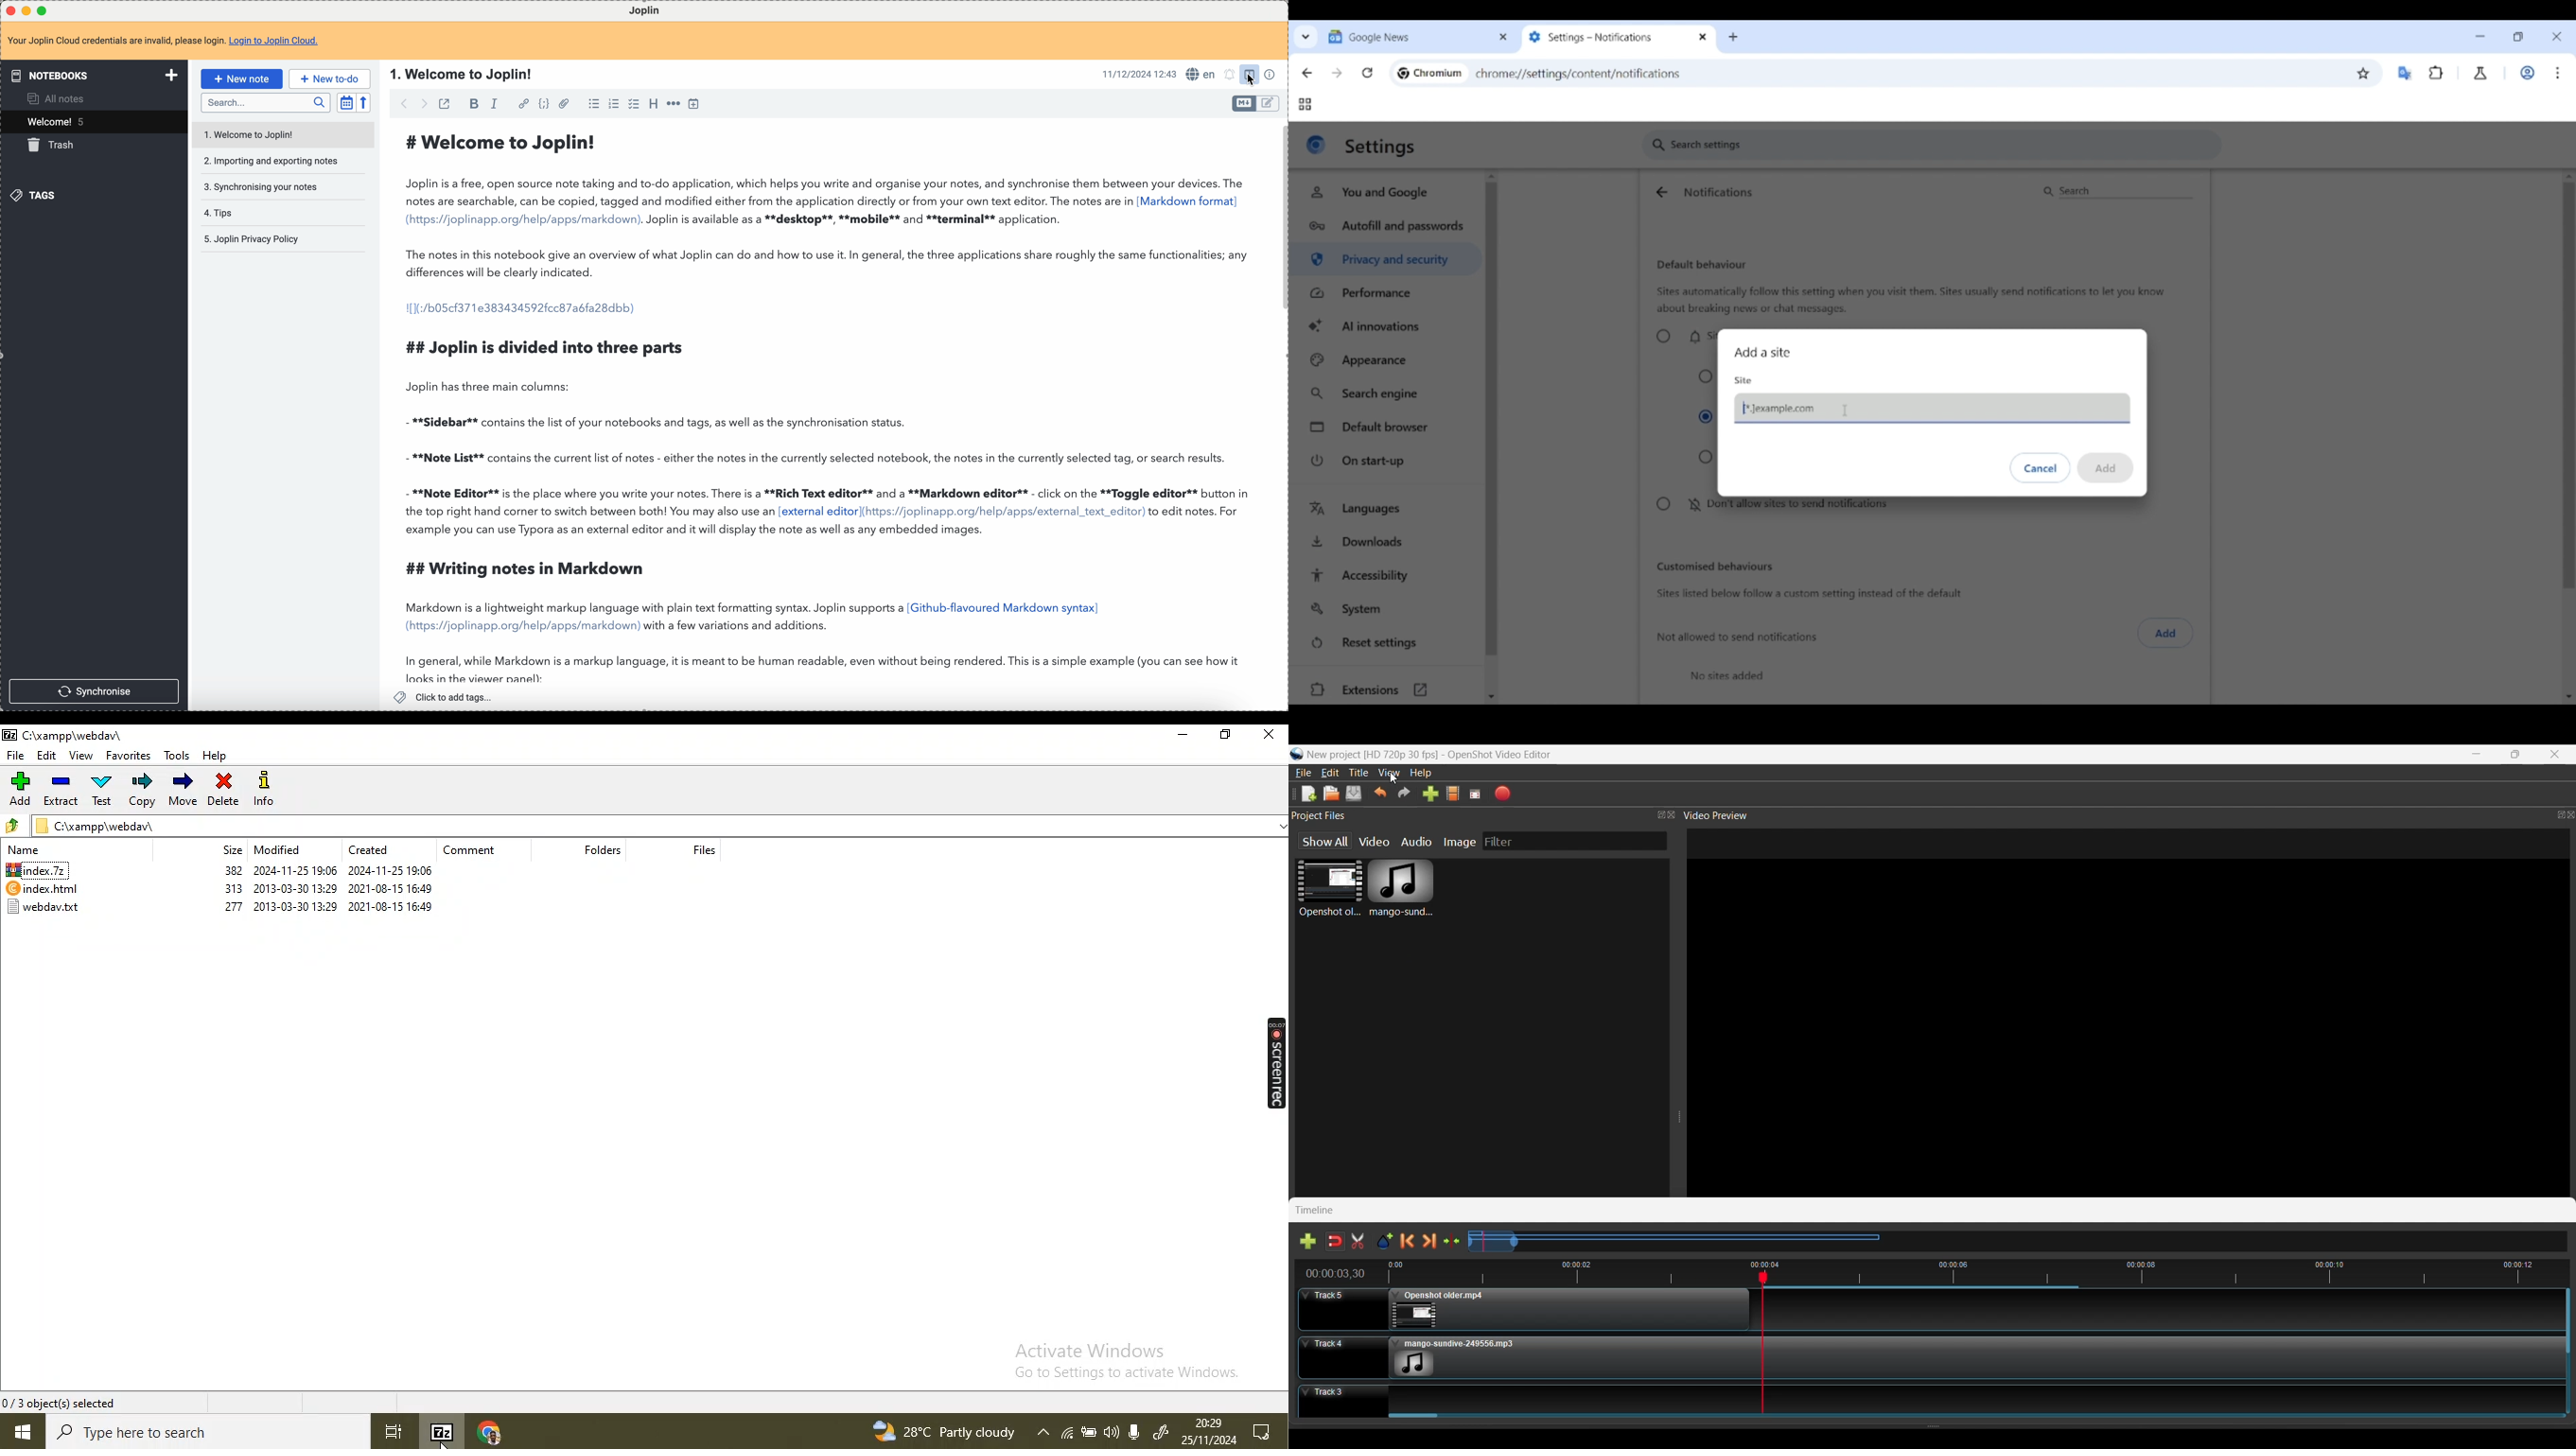 This screenshot has height=1456, width=2576. What do you see at coordinates (51, 148) in the screenshot?
I see `trash` at bounding box center [51, 148].